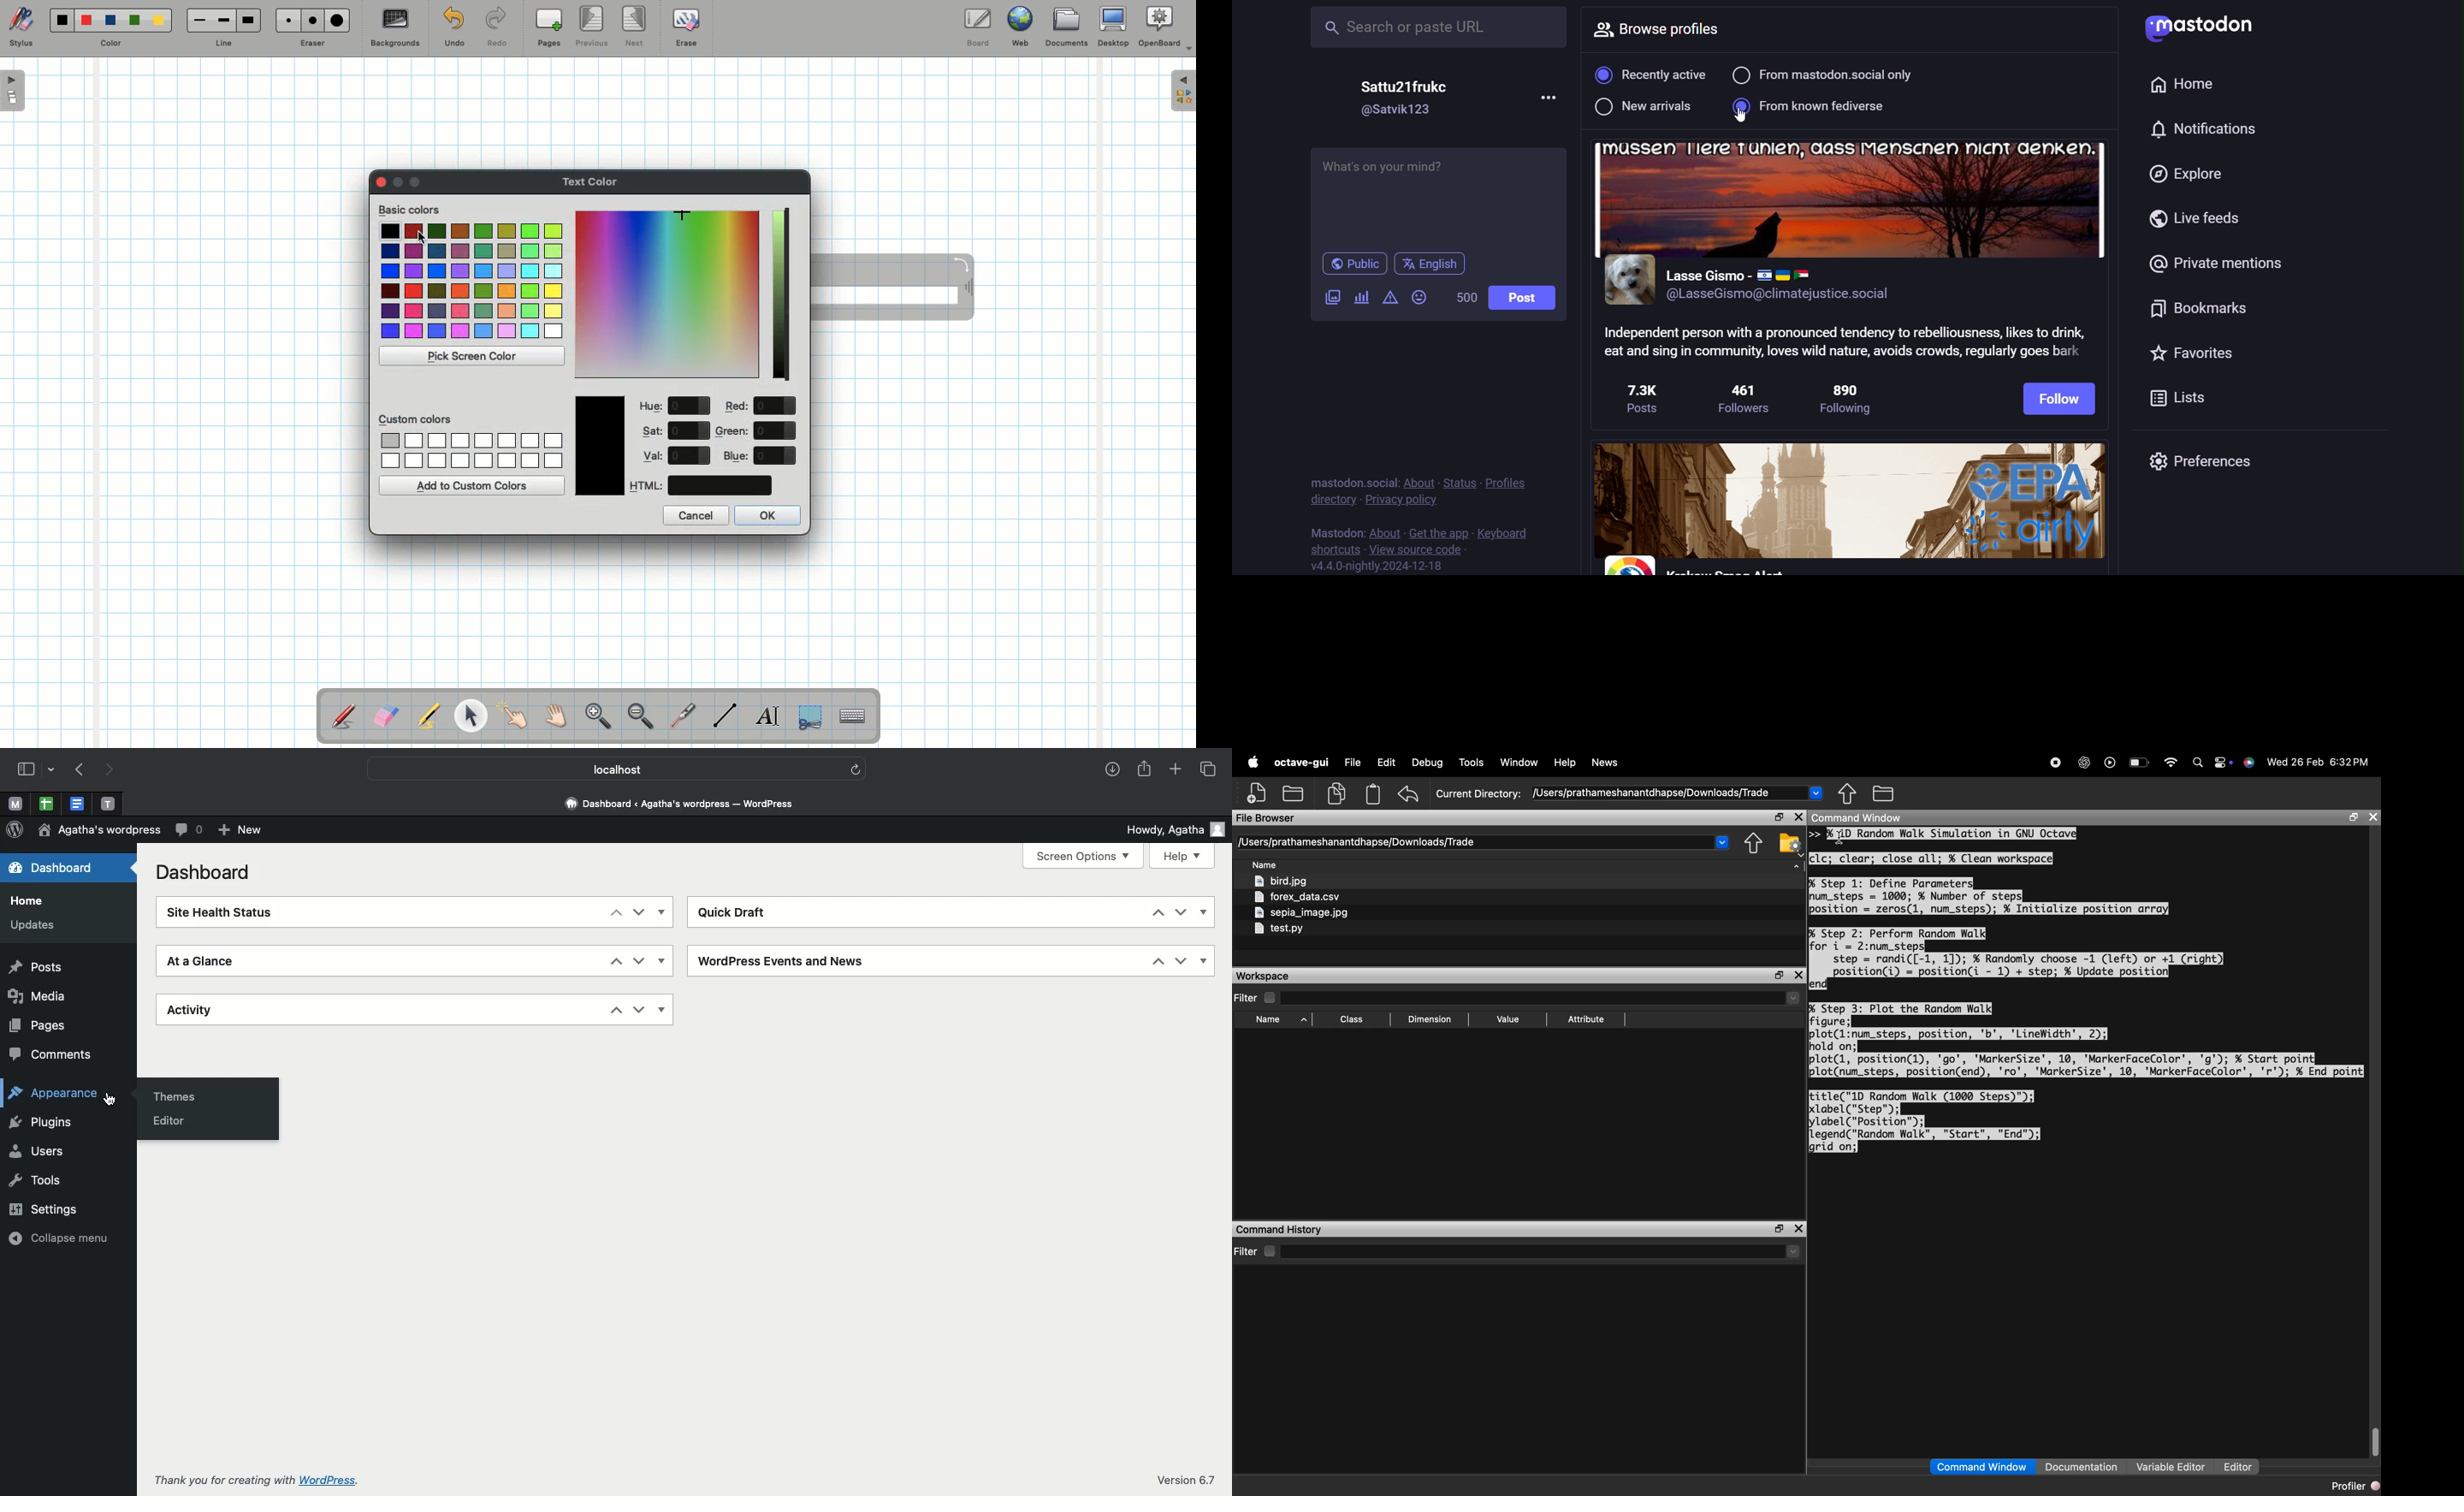 Image resolution: width=2464 pixels, height=1512 pixels. Describe the element at coordinates (1204, 911) in the screenshot. I see `Show` at that location.